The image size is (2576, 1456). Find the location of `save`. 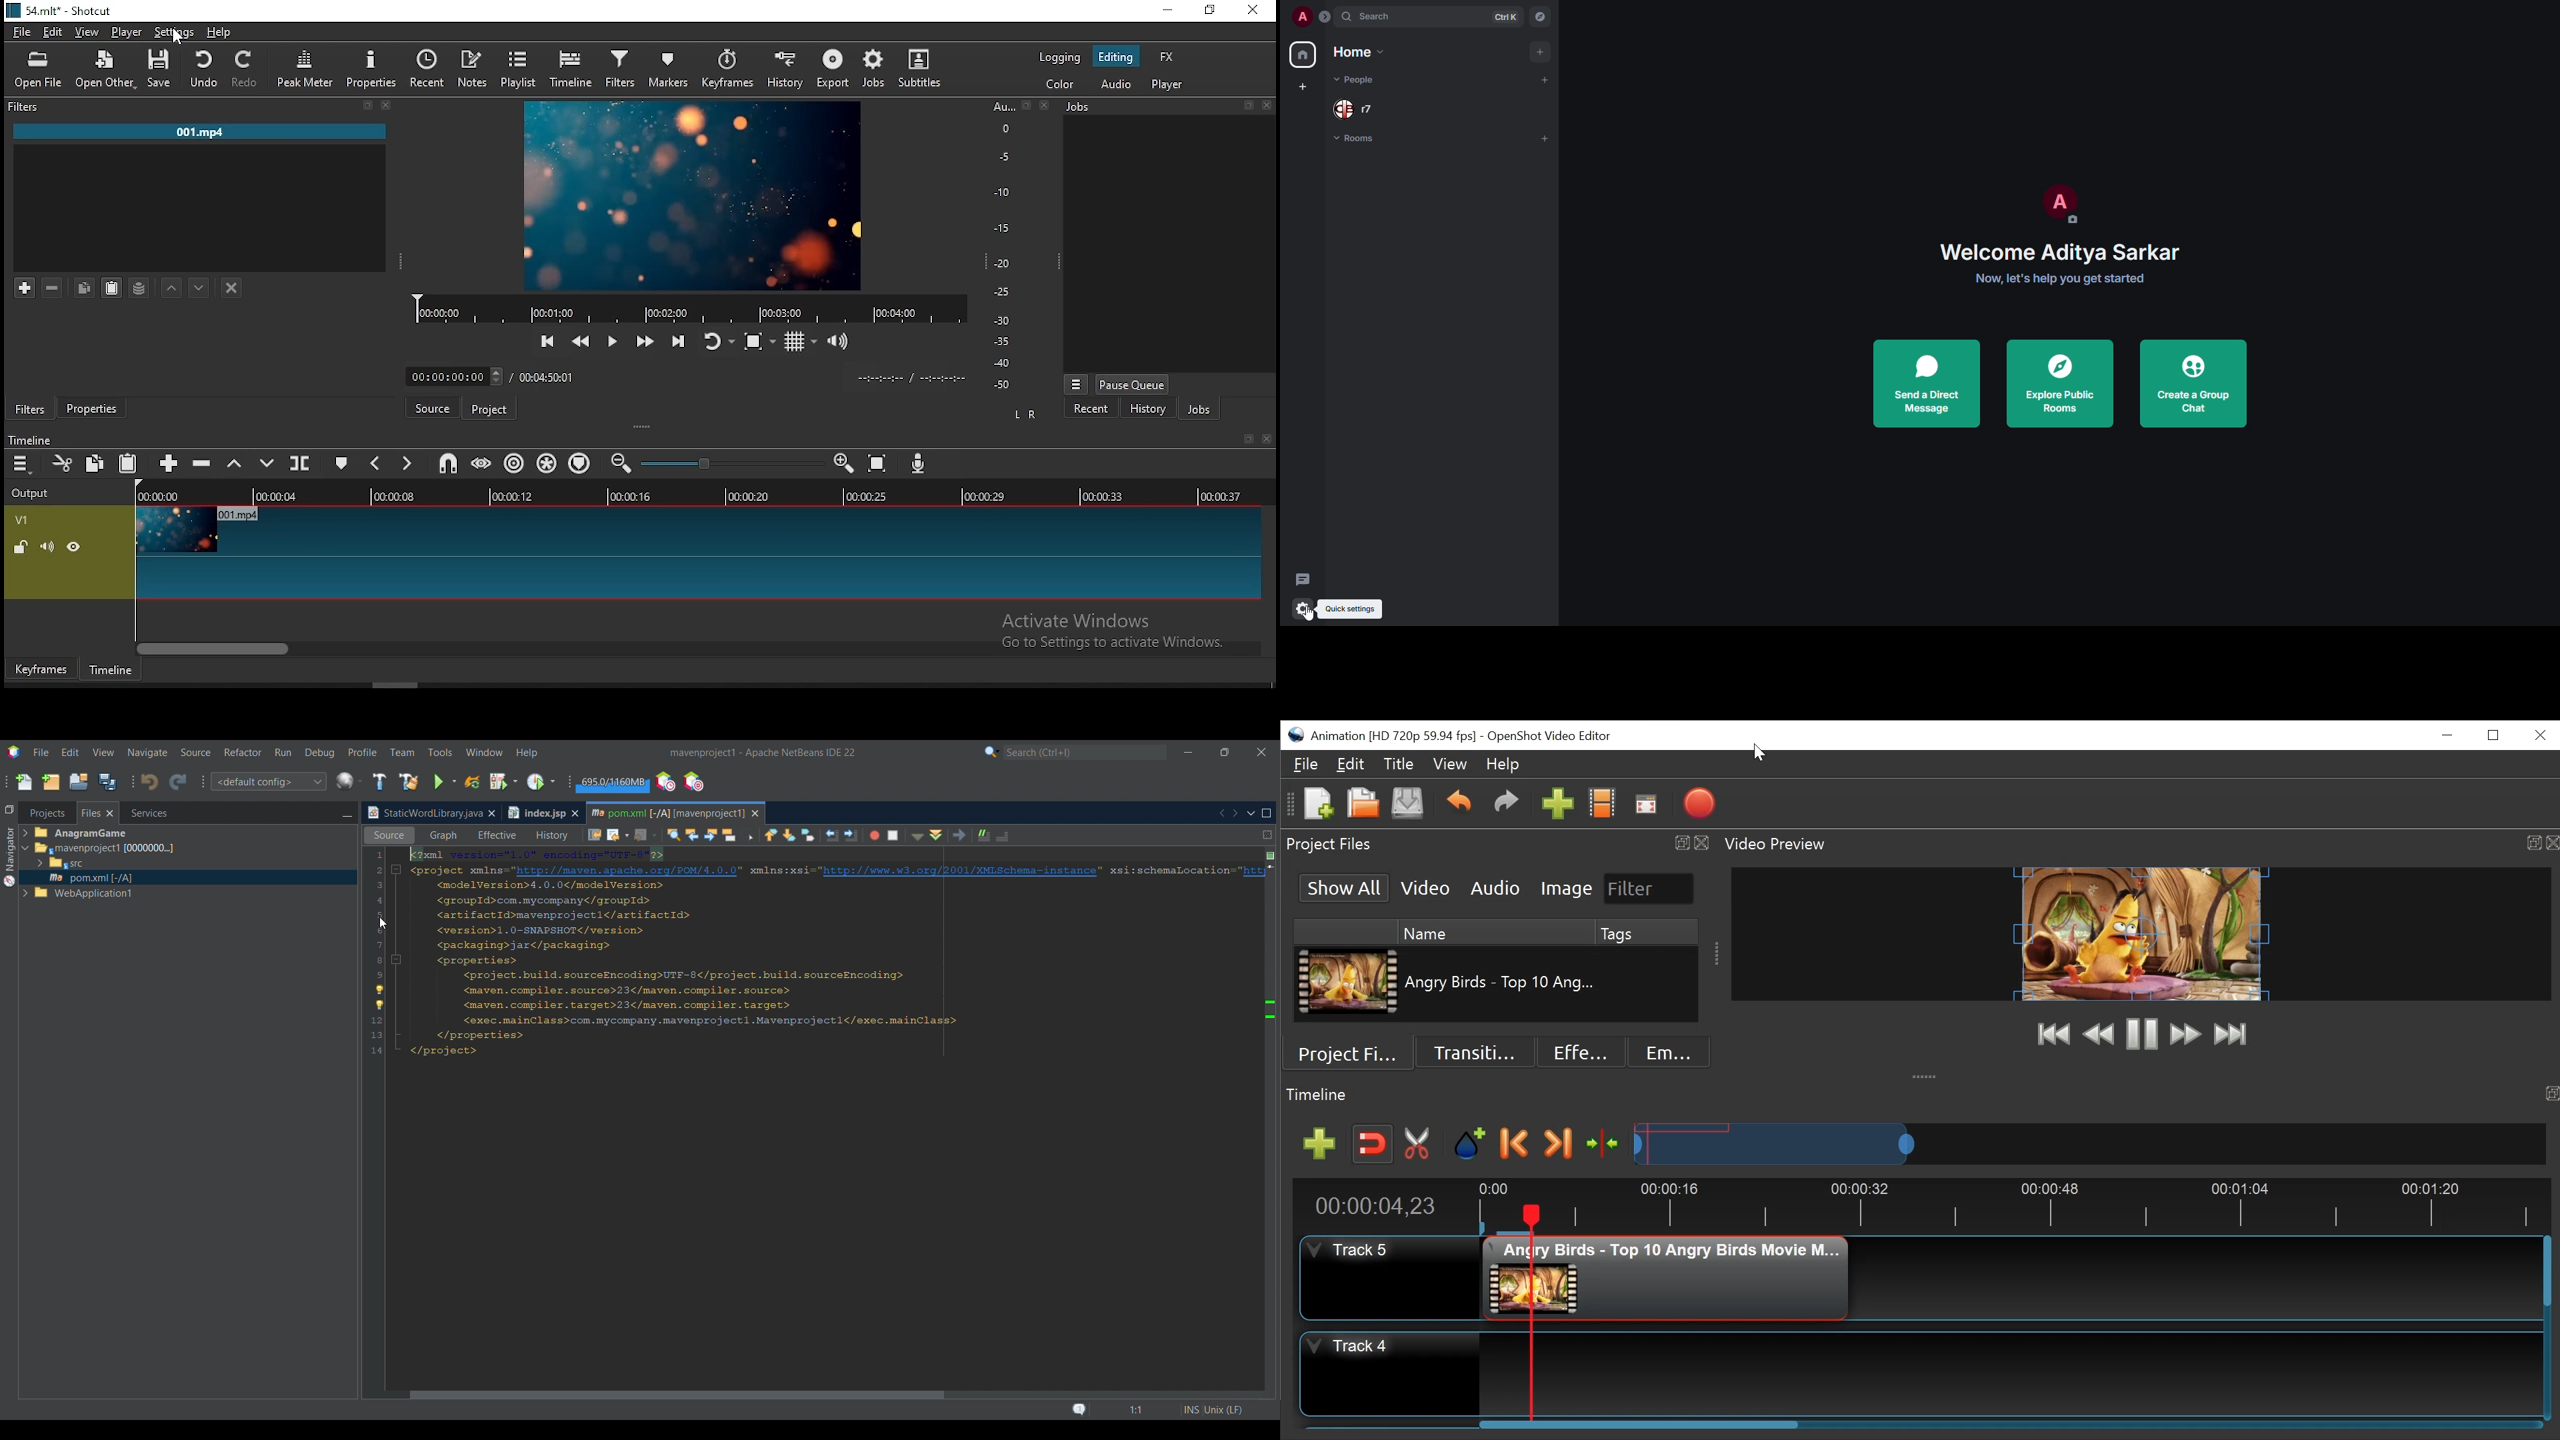

save is located at coordinates (164, 70).